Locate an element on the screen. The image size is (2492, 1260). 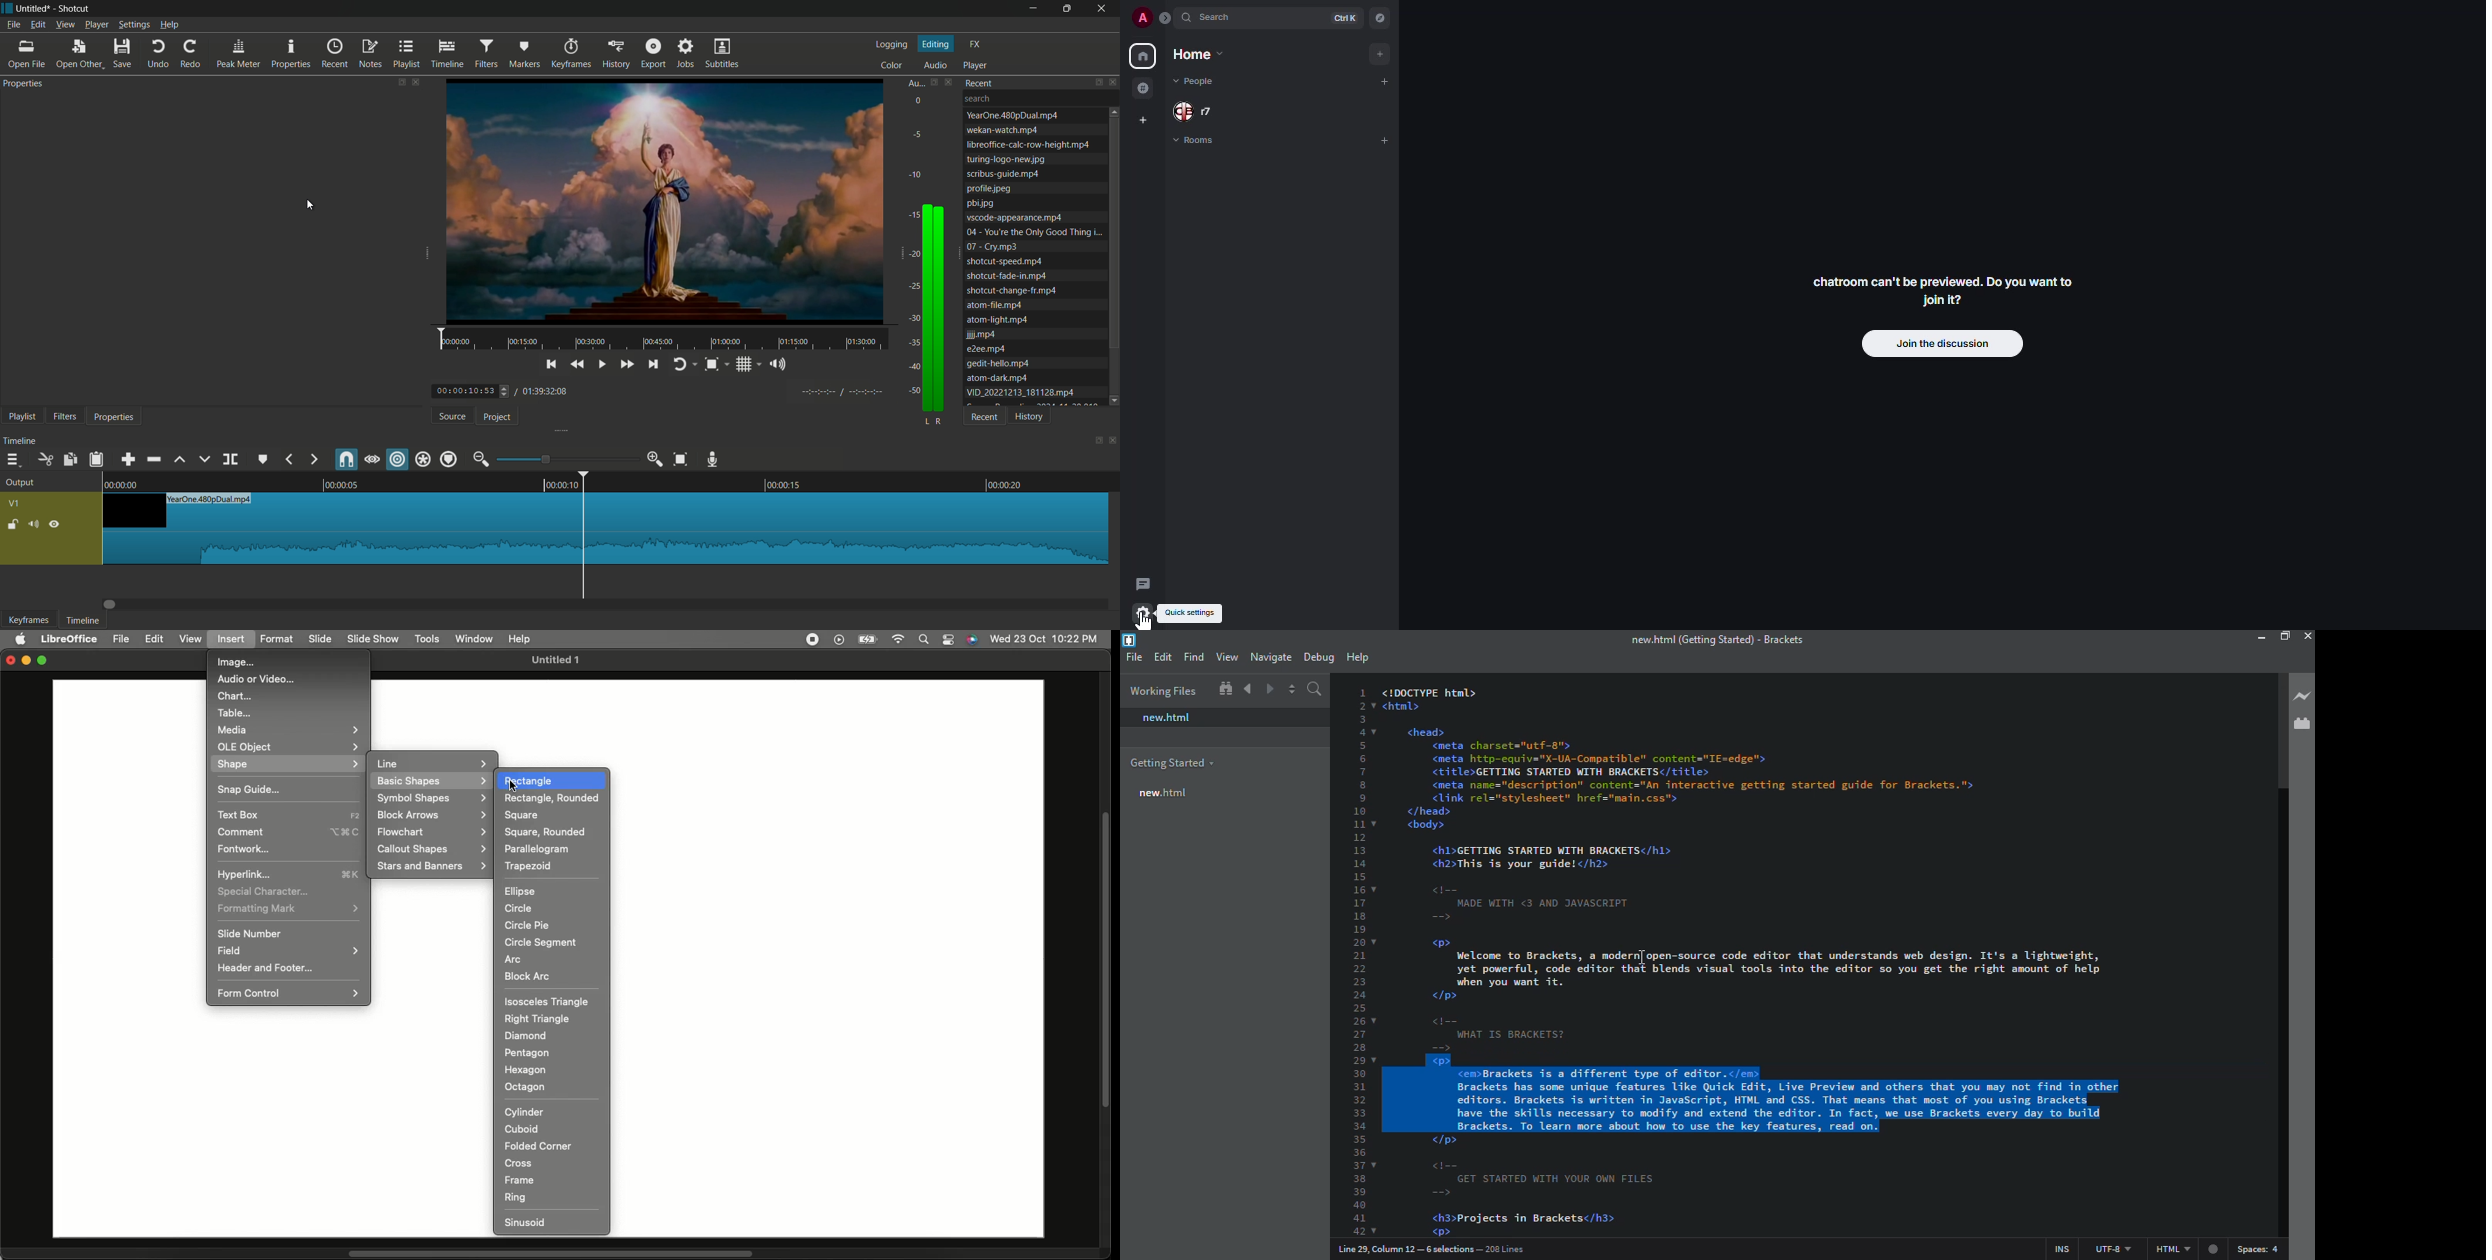
code is located at coordinates (1758, 864).